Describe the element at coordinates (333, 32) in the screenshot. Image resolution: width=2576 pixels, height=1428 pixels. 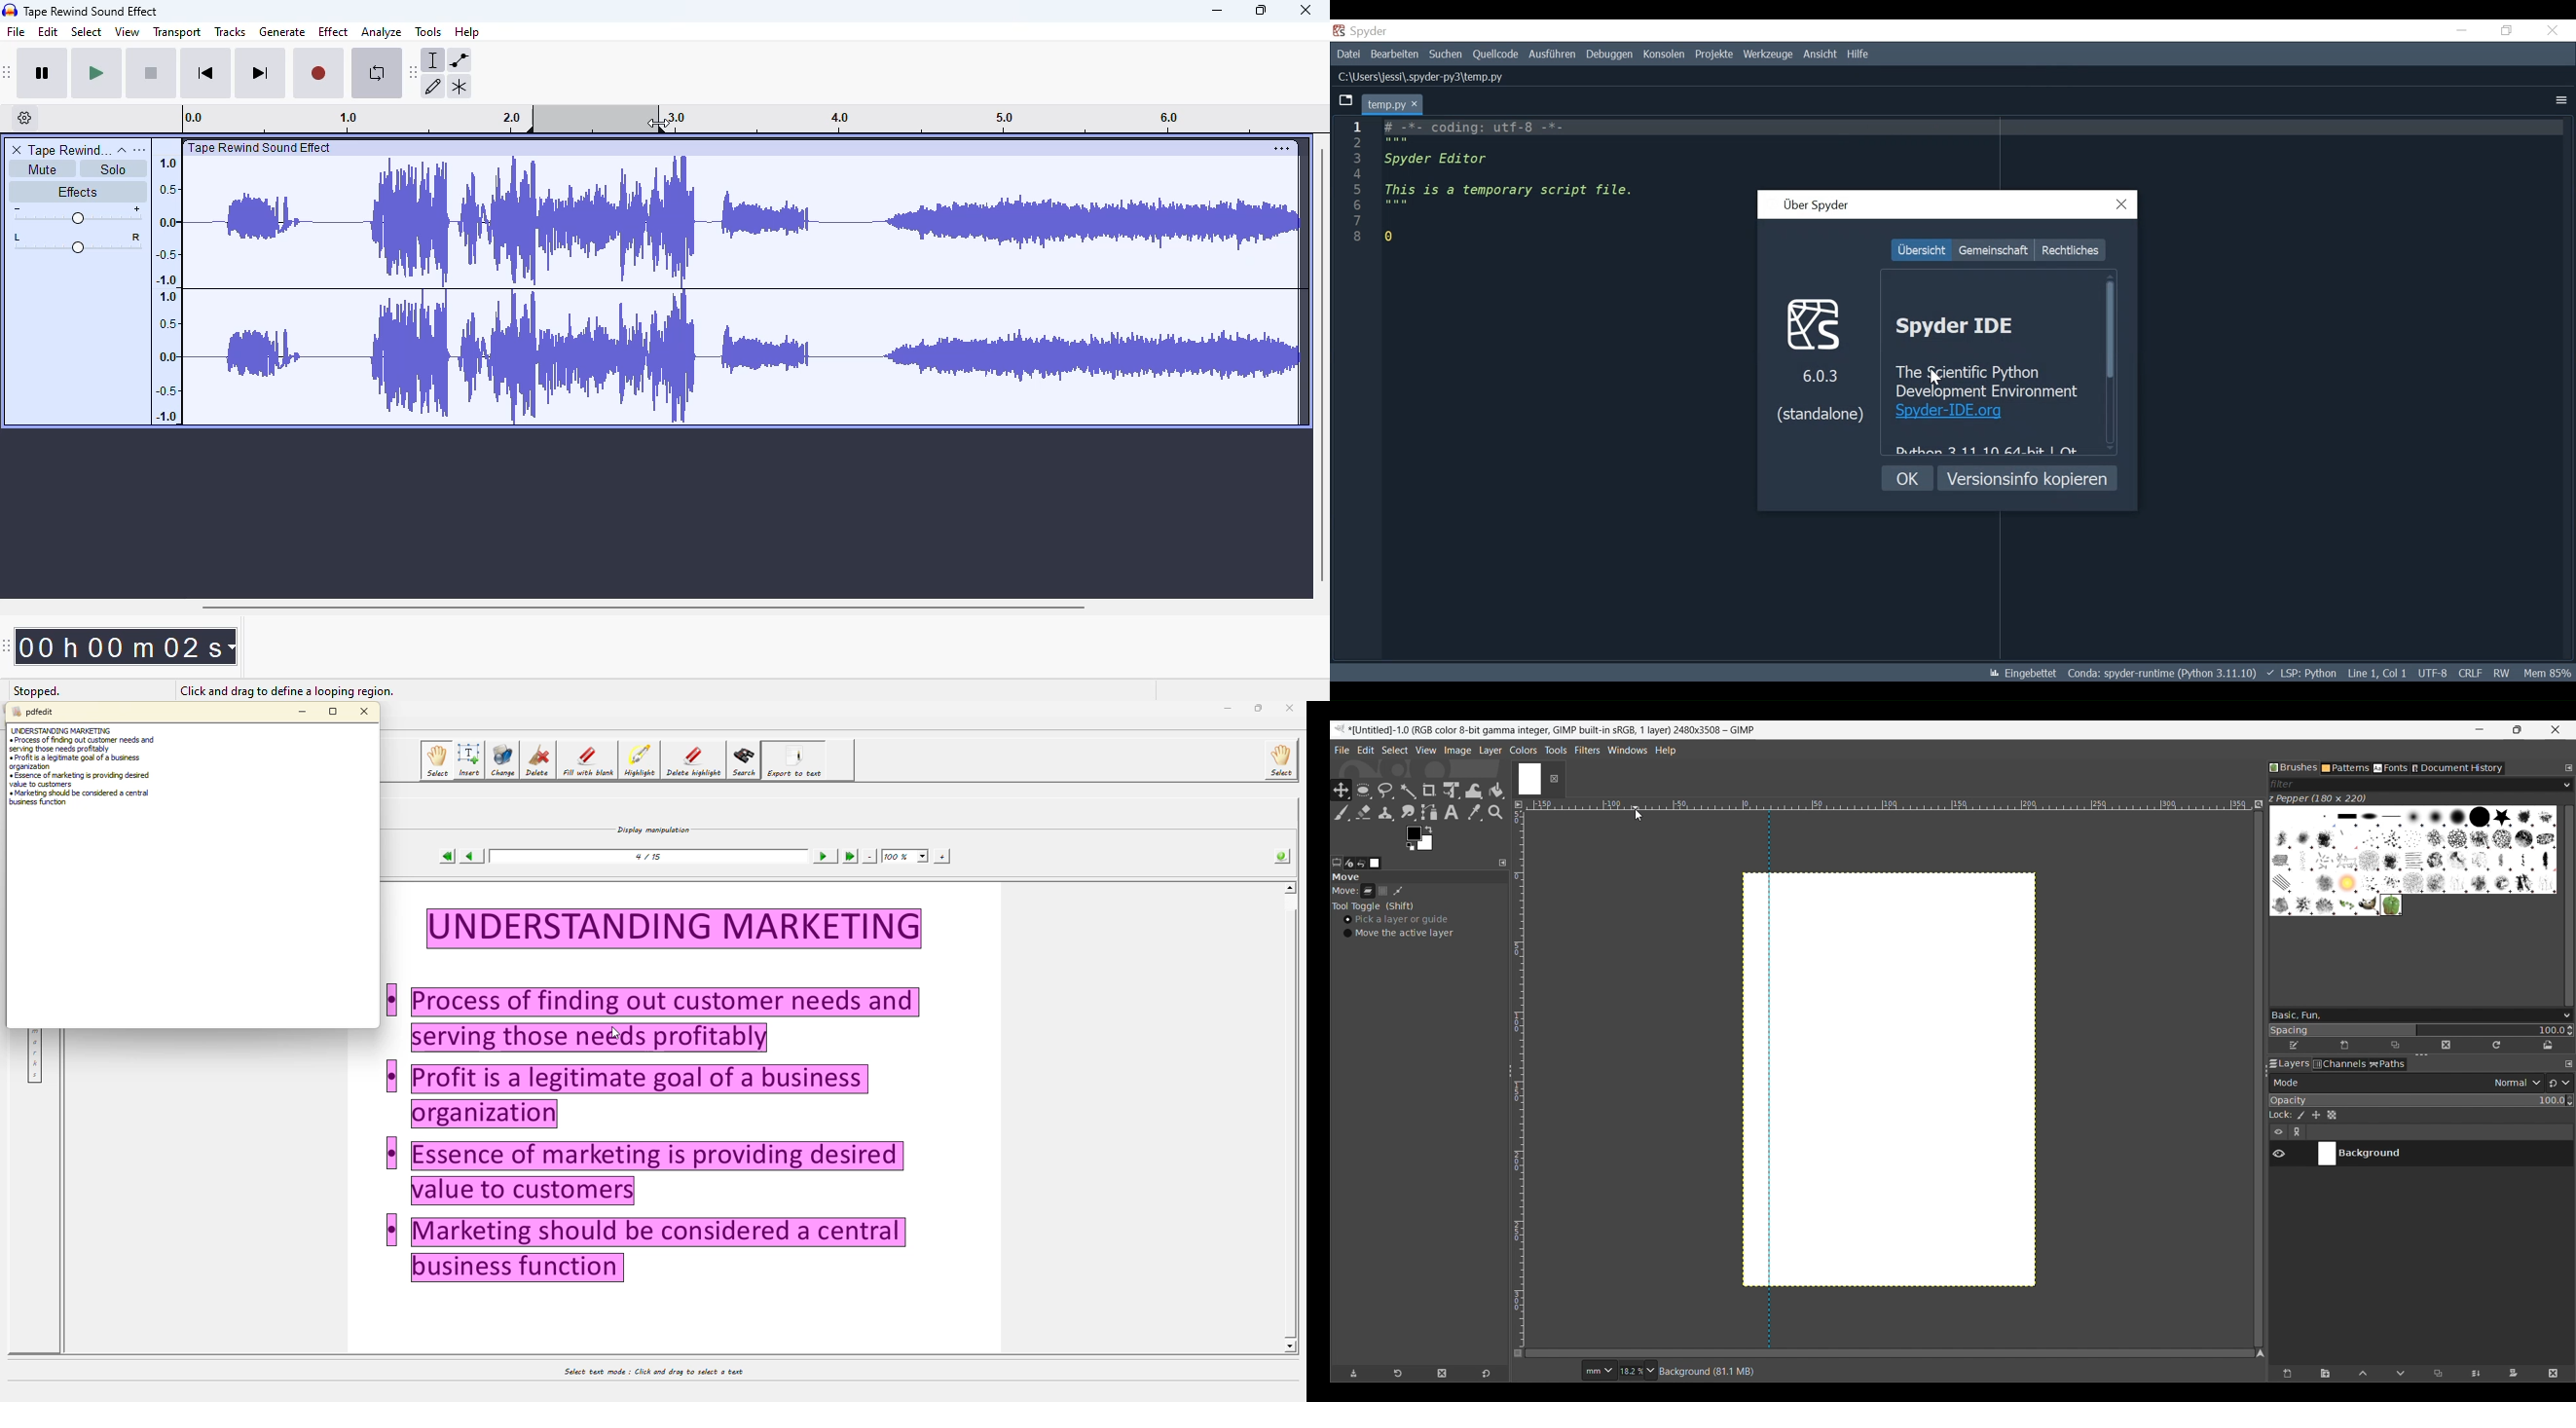
I see `effect` at that location.